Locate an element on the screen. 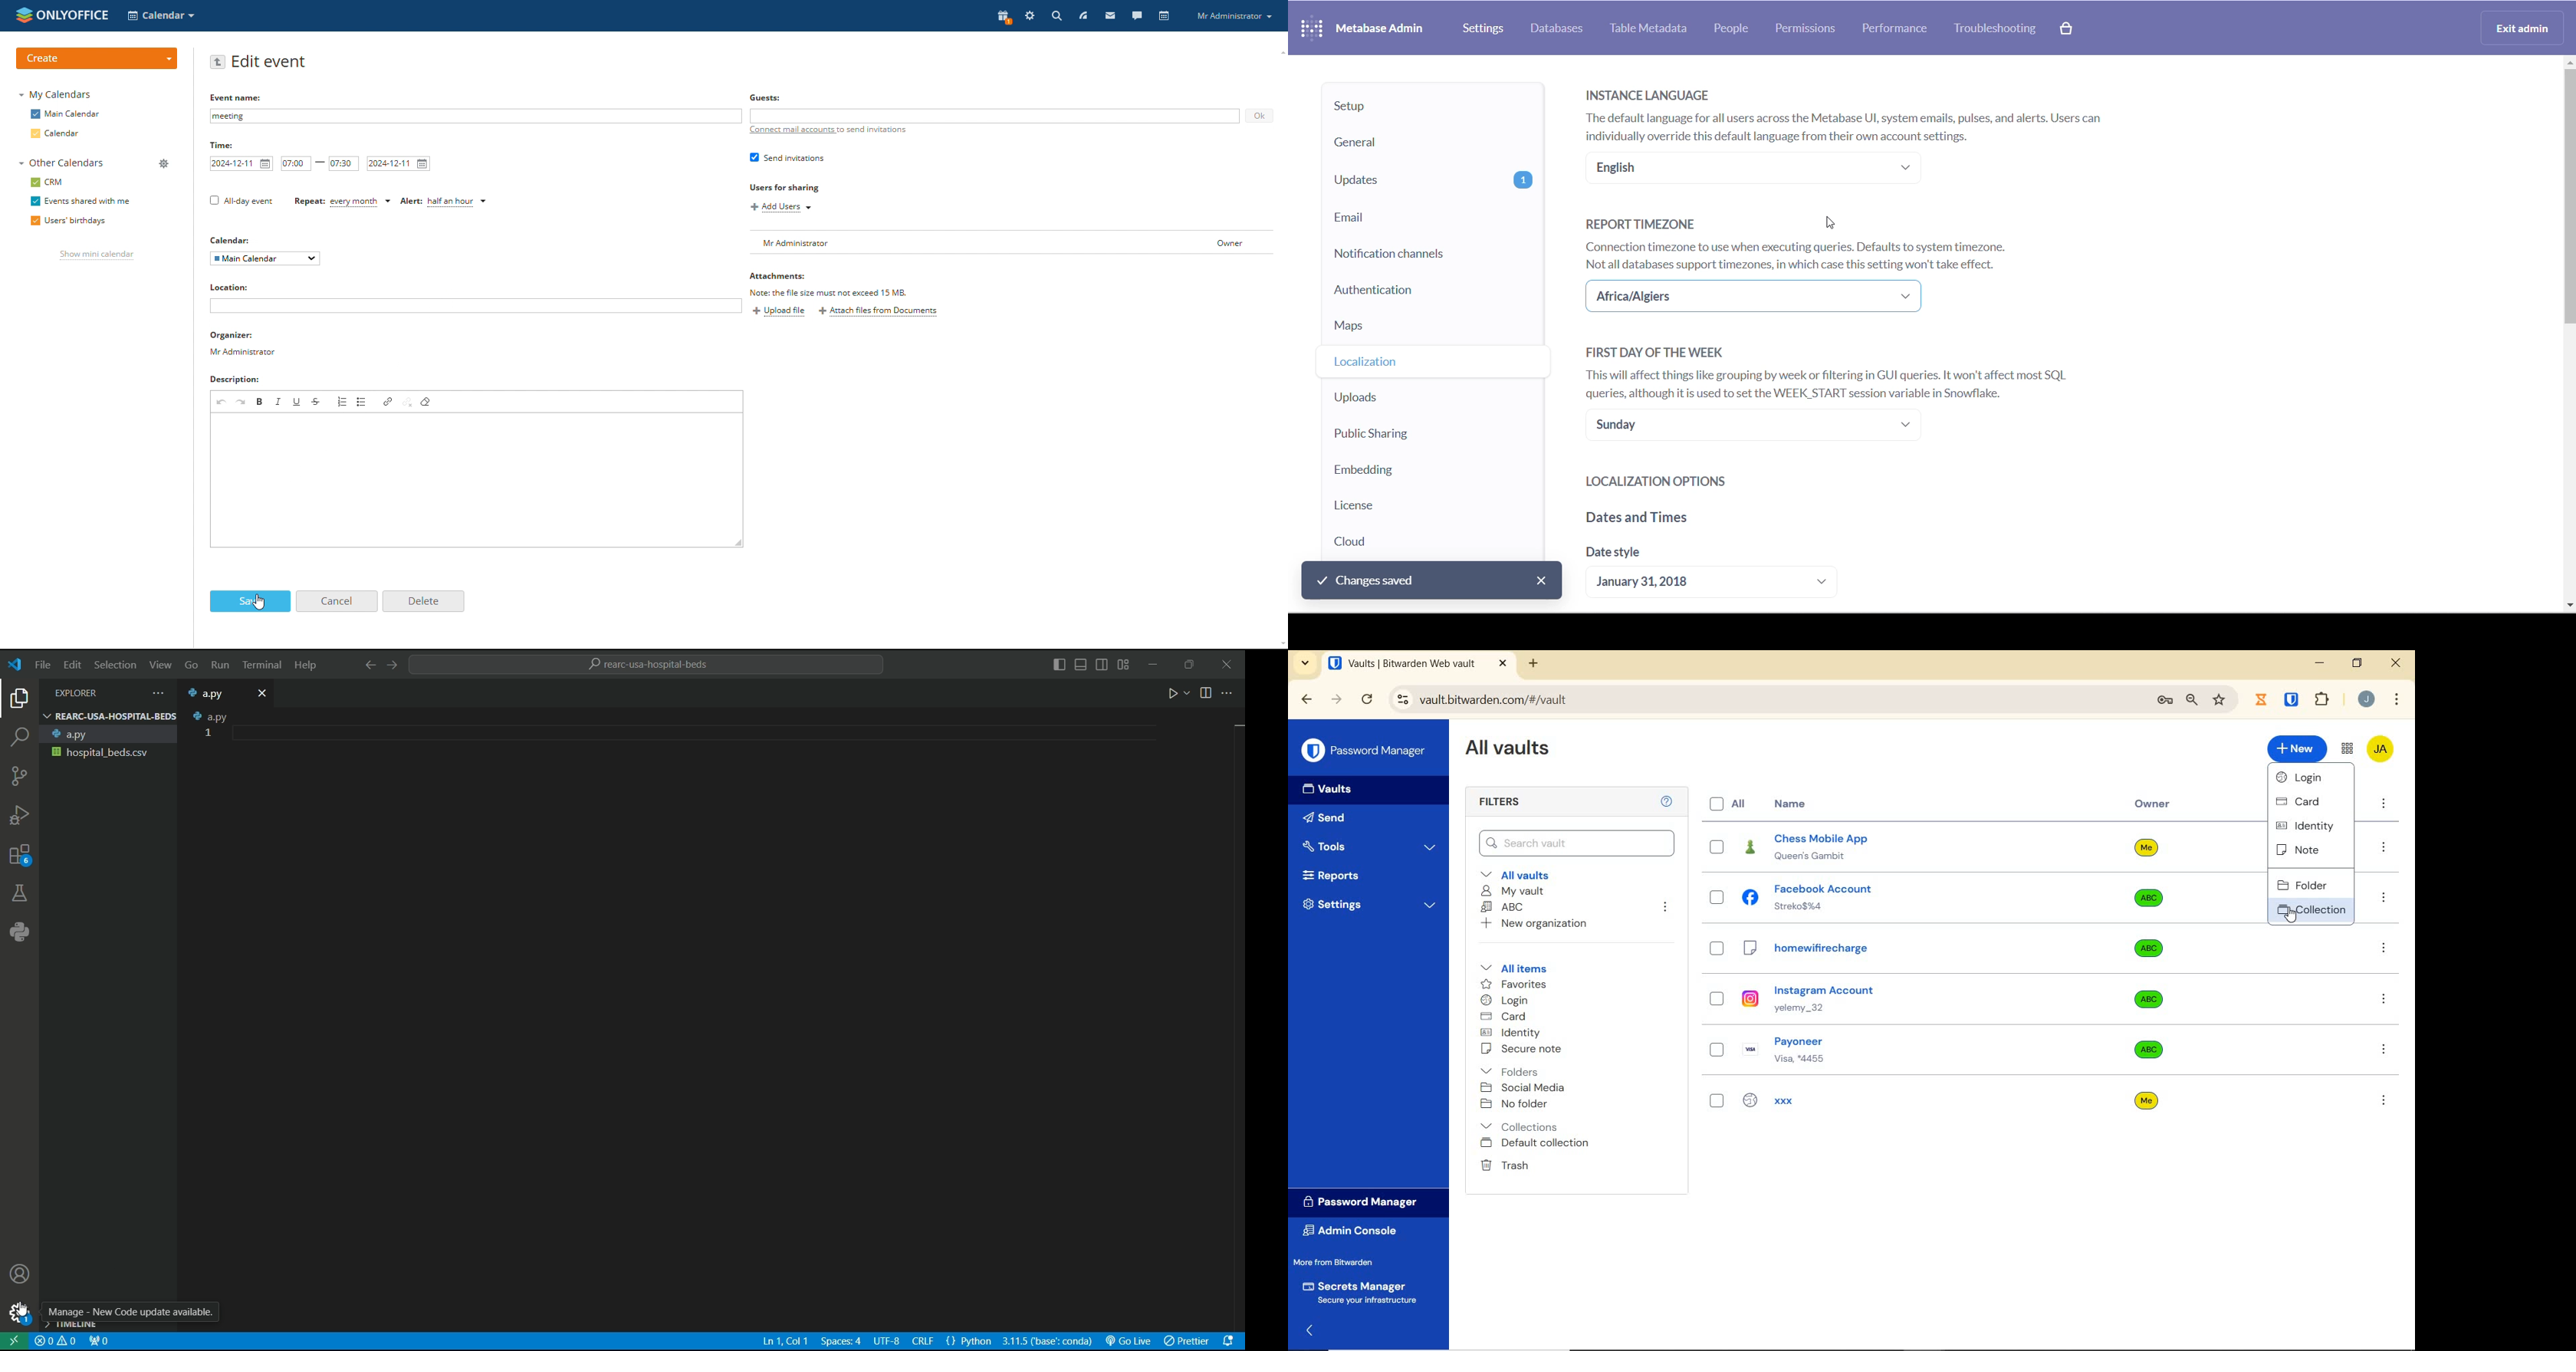  leave is located at coordinates (1667, 909).